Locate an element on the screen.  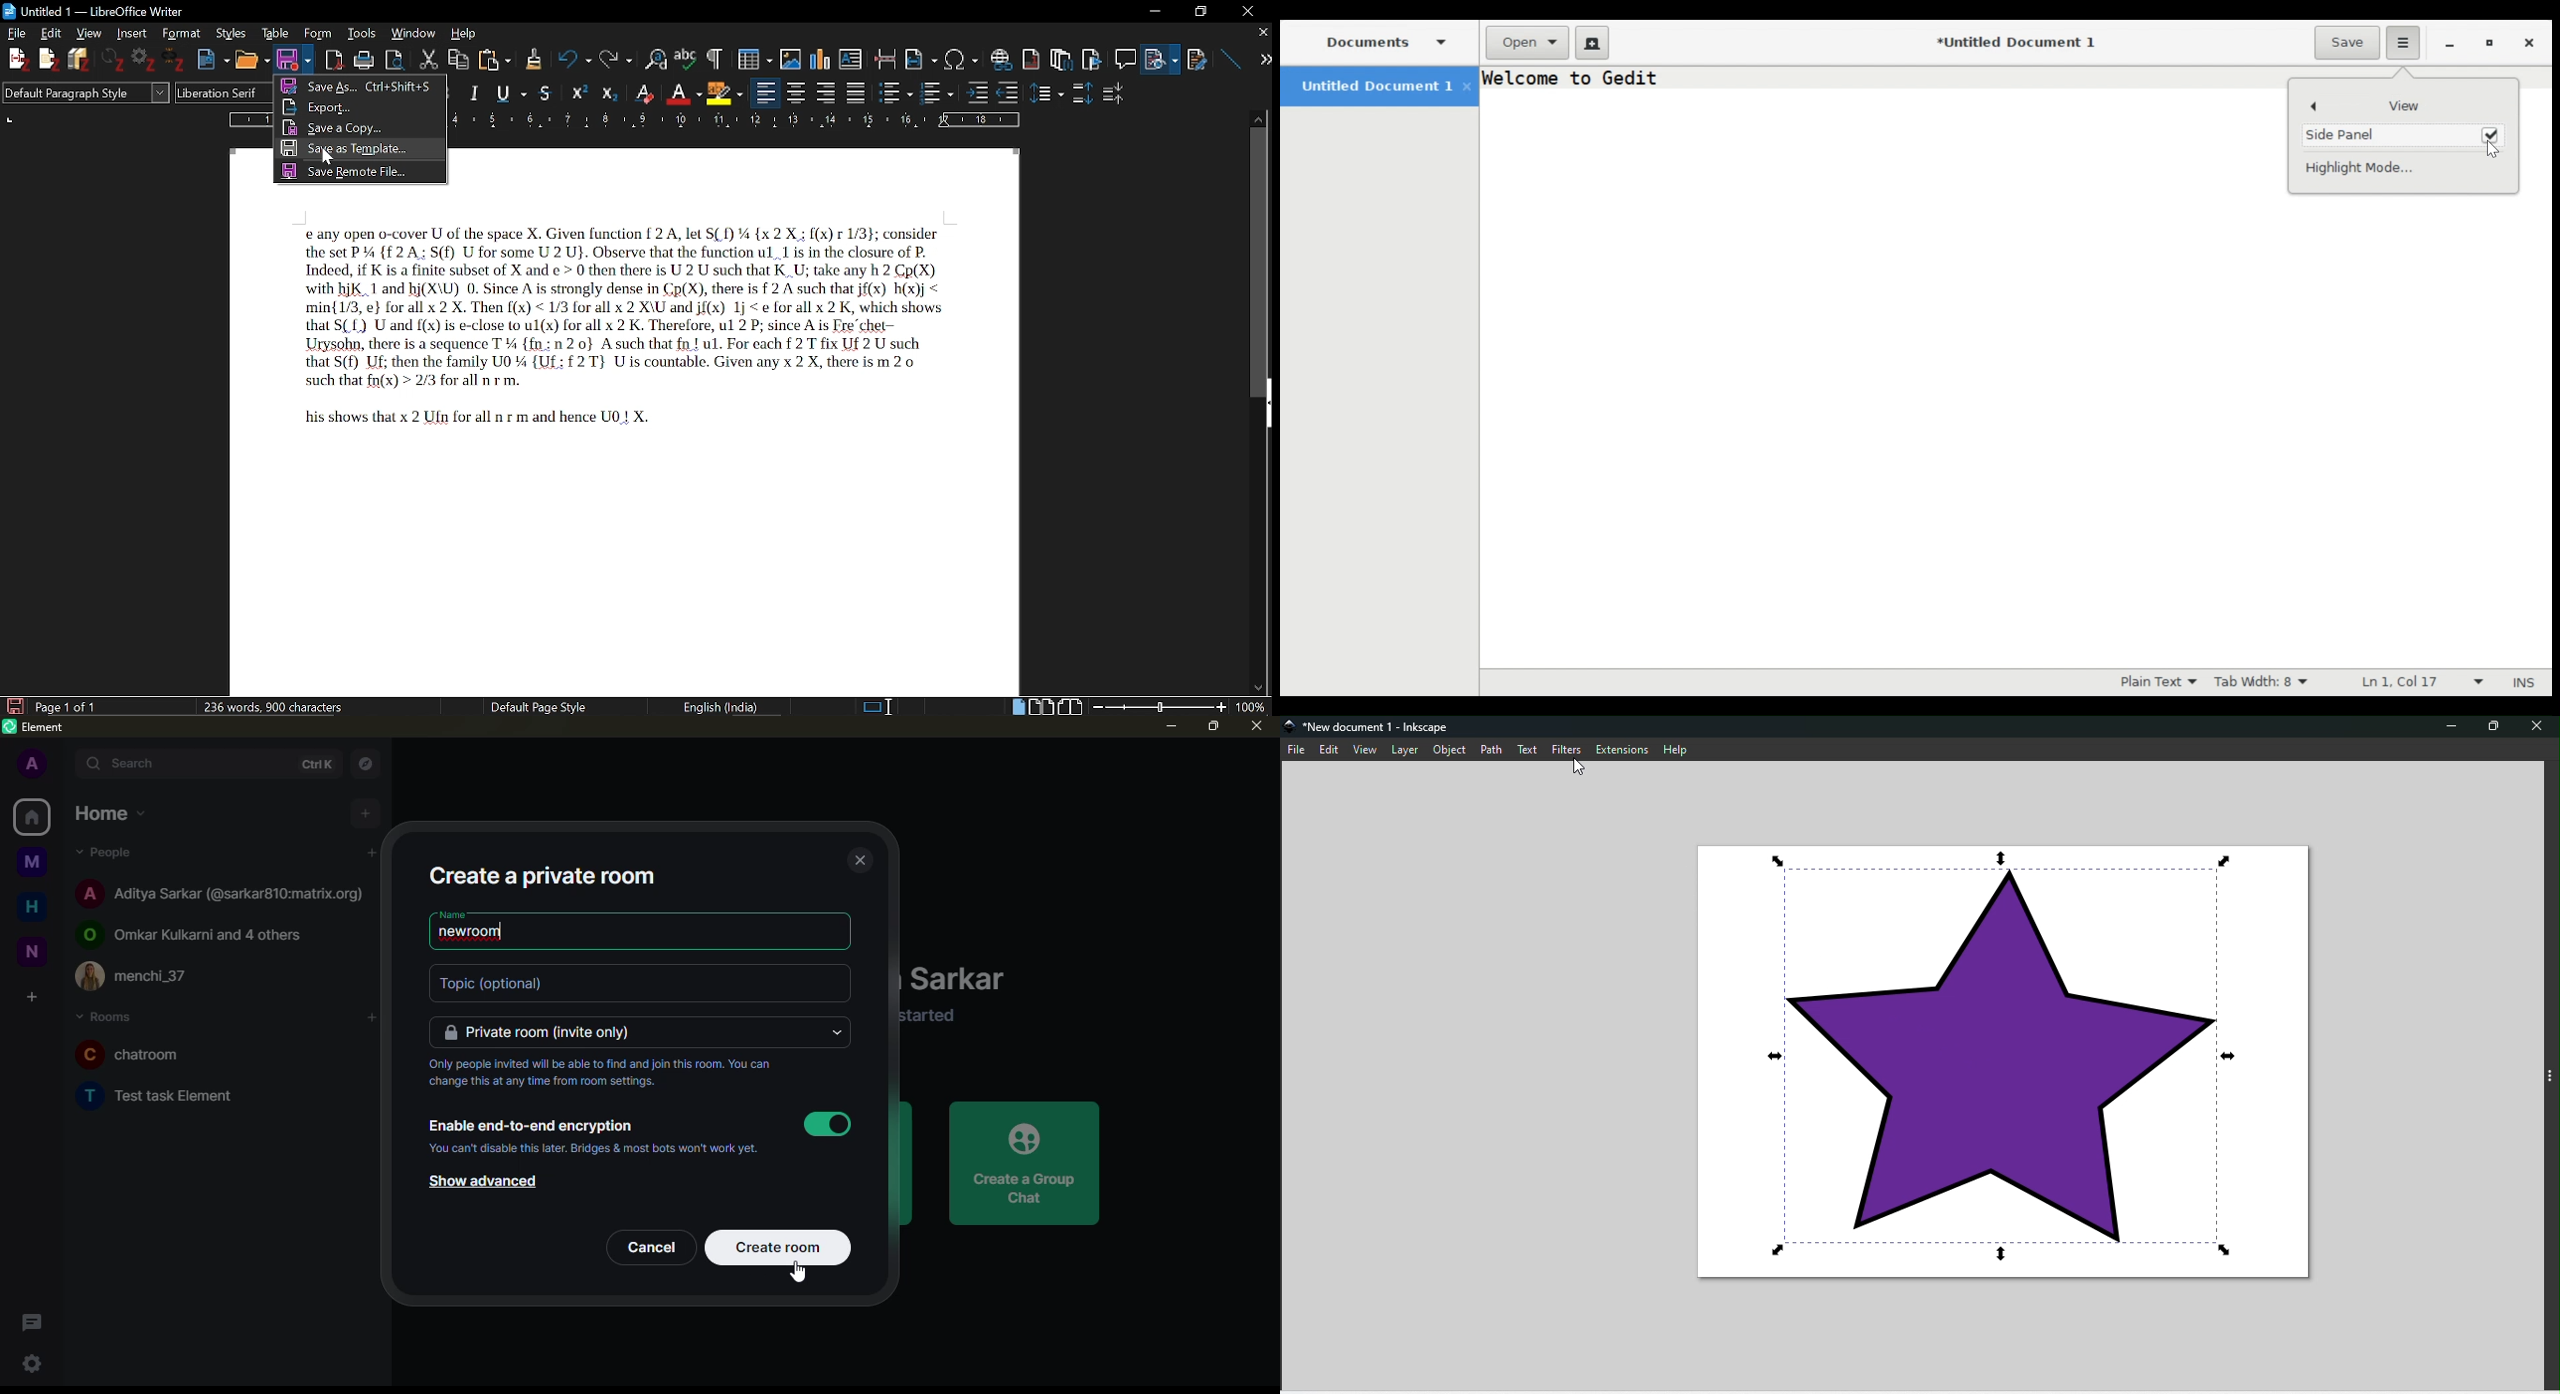
Insert is located at coordinates (130, 34).